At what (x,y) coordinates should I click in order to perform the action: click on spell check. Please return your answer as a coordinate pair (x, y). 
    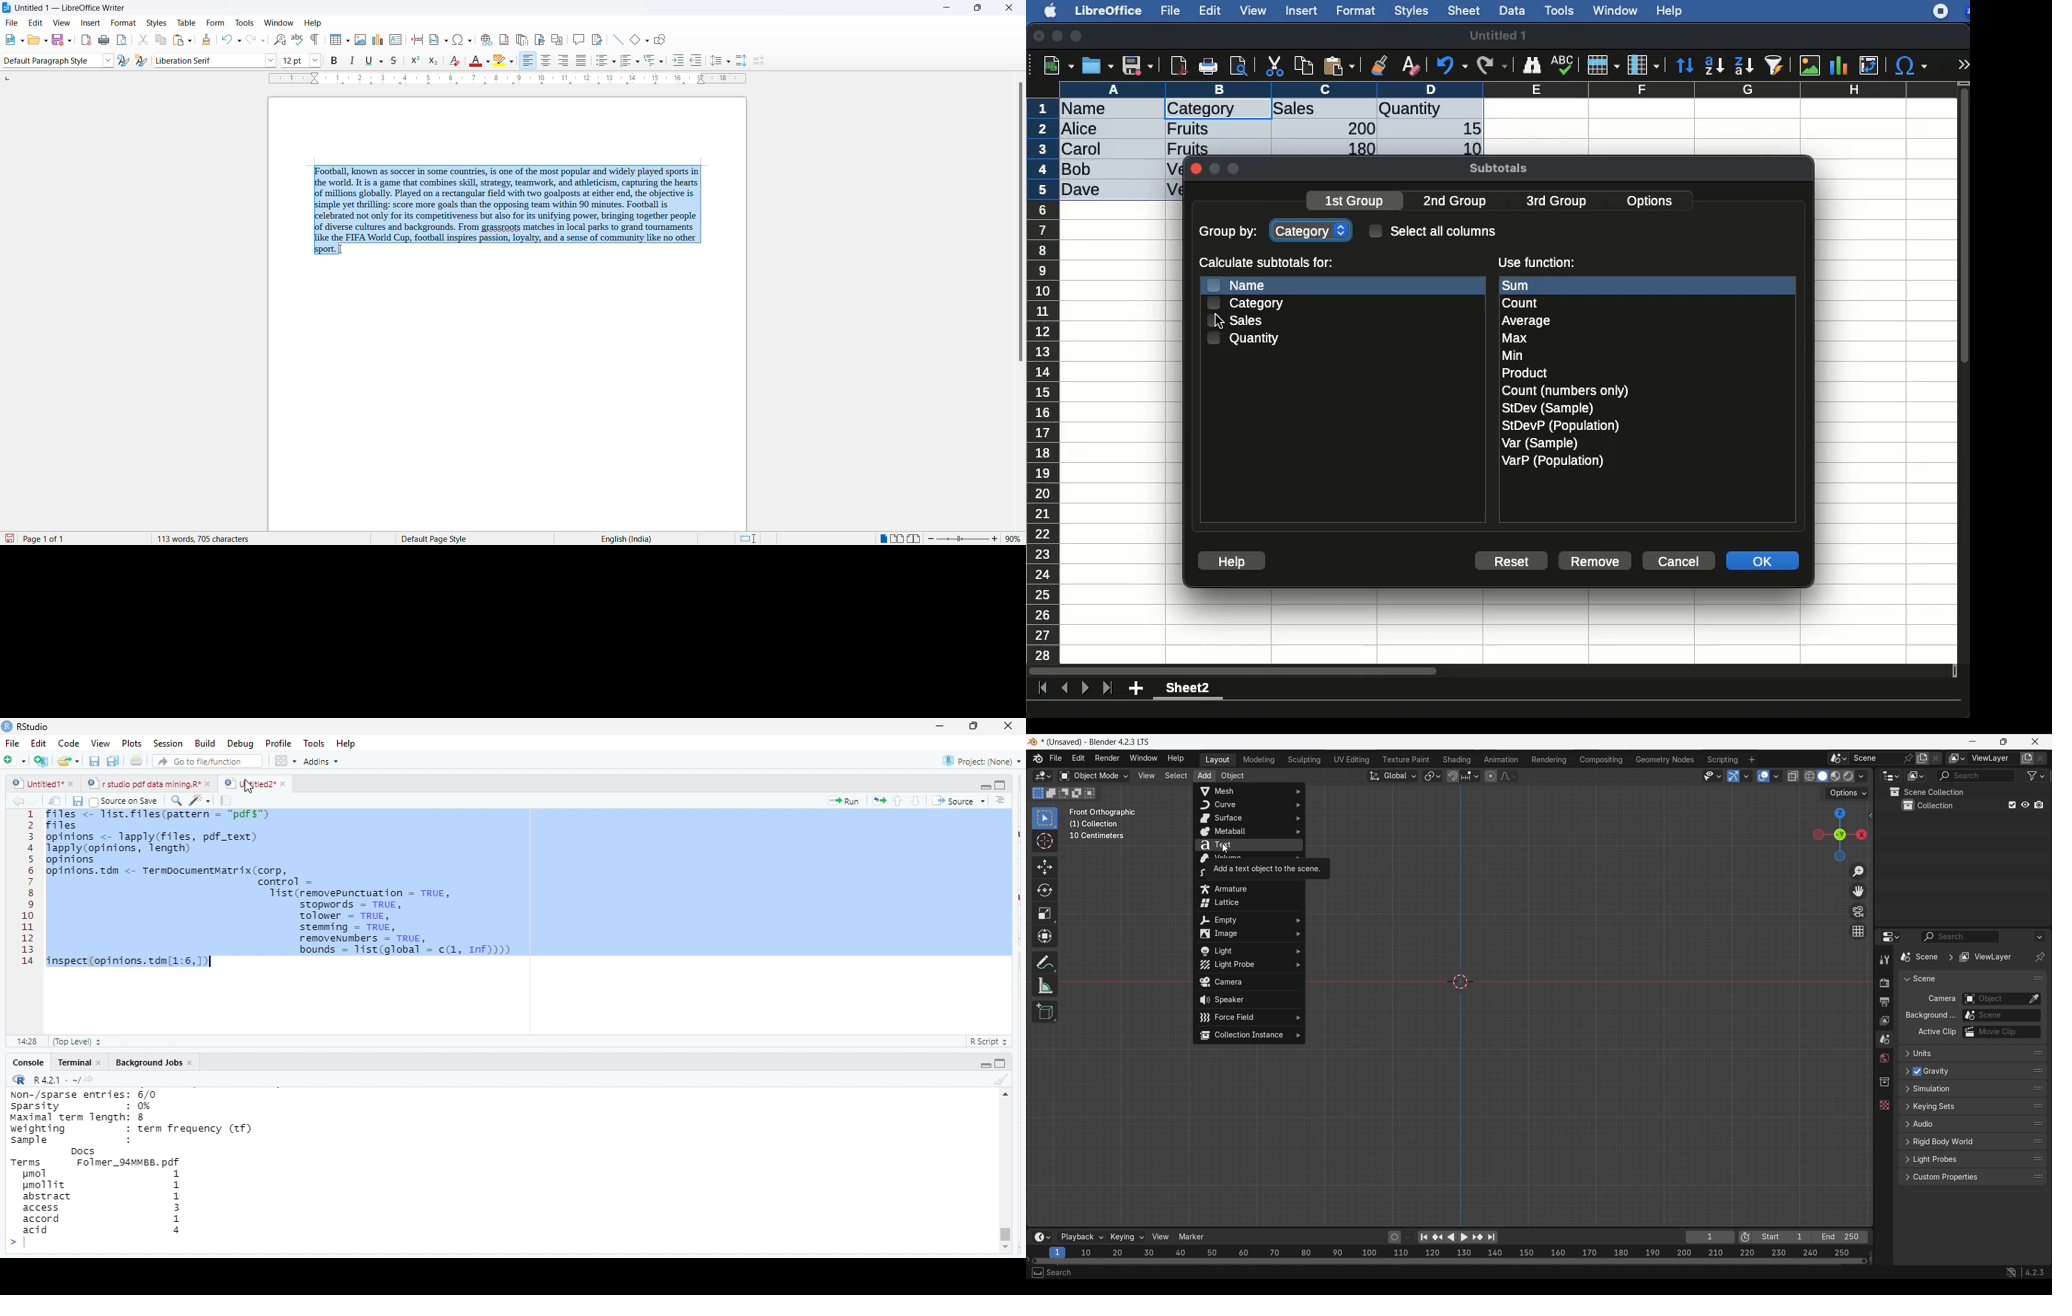
    Looking at the image, I should click on (1565, 64).